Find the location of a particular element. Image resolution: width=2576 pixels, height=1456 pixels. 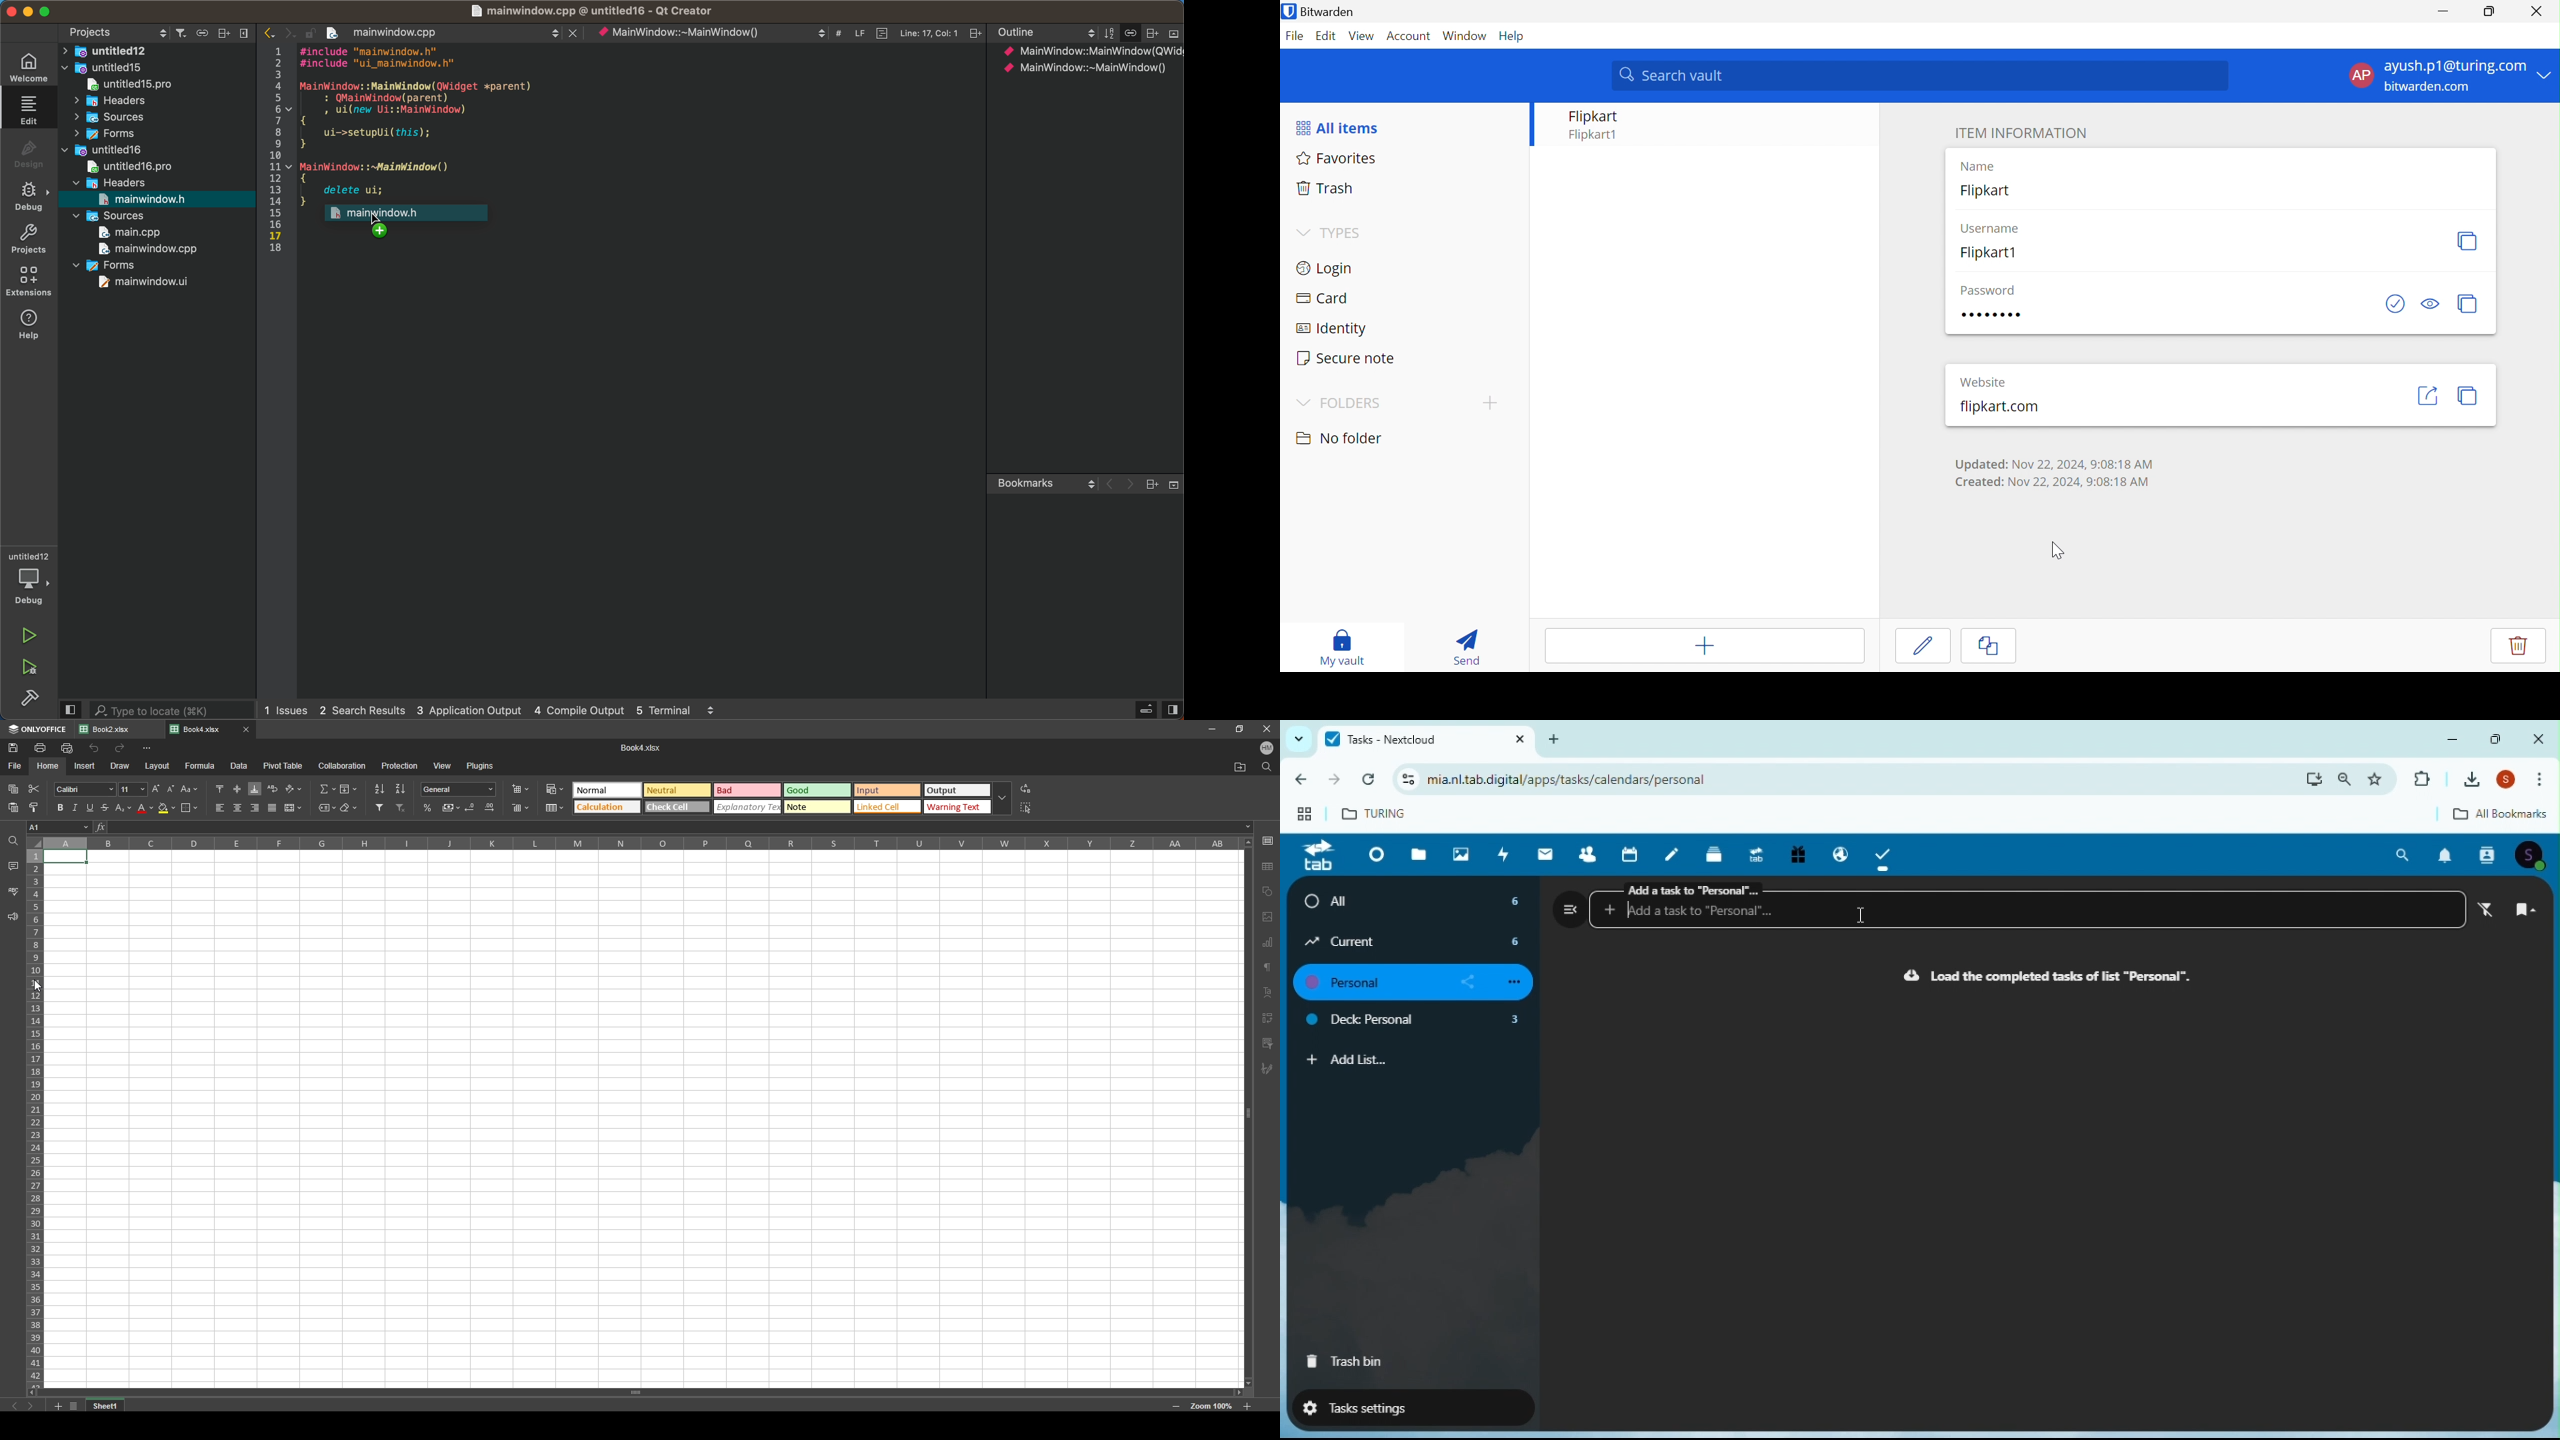

Email hosting is located at coordinates (1836, 851).